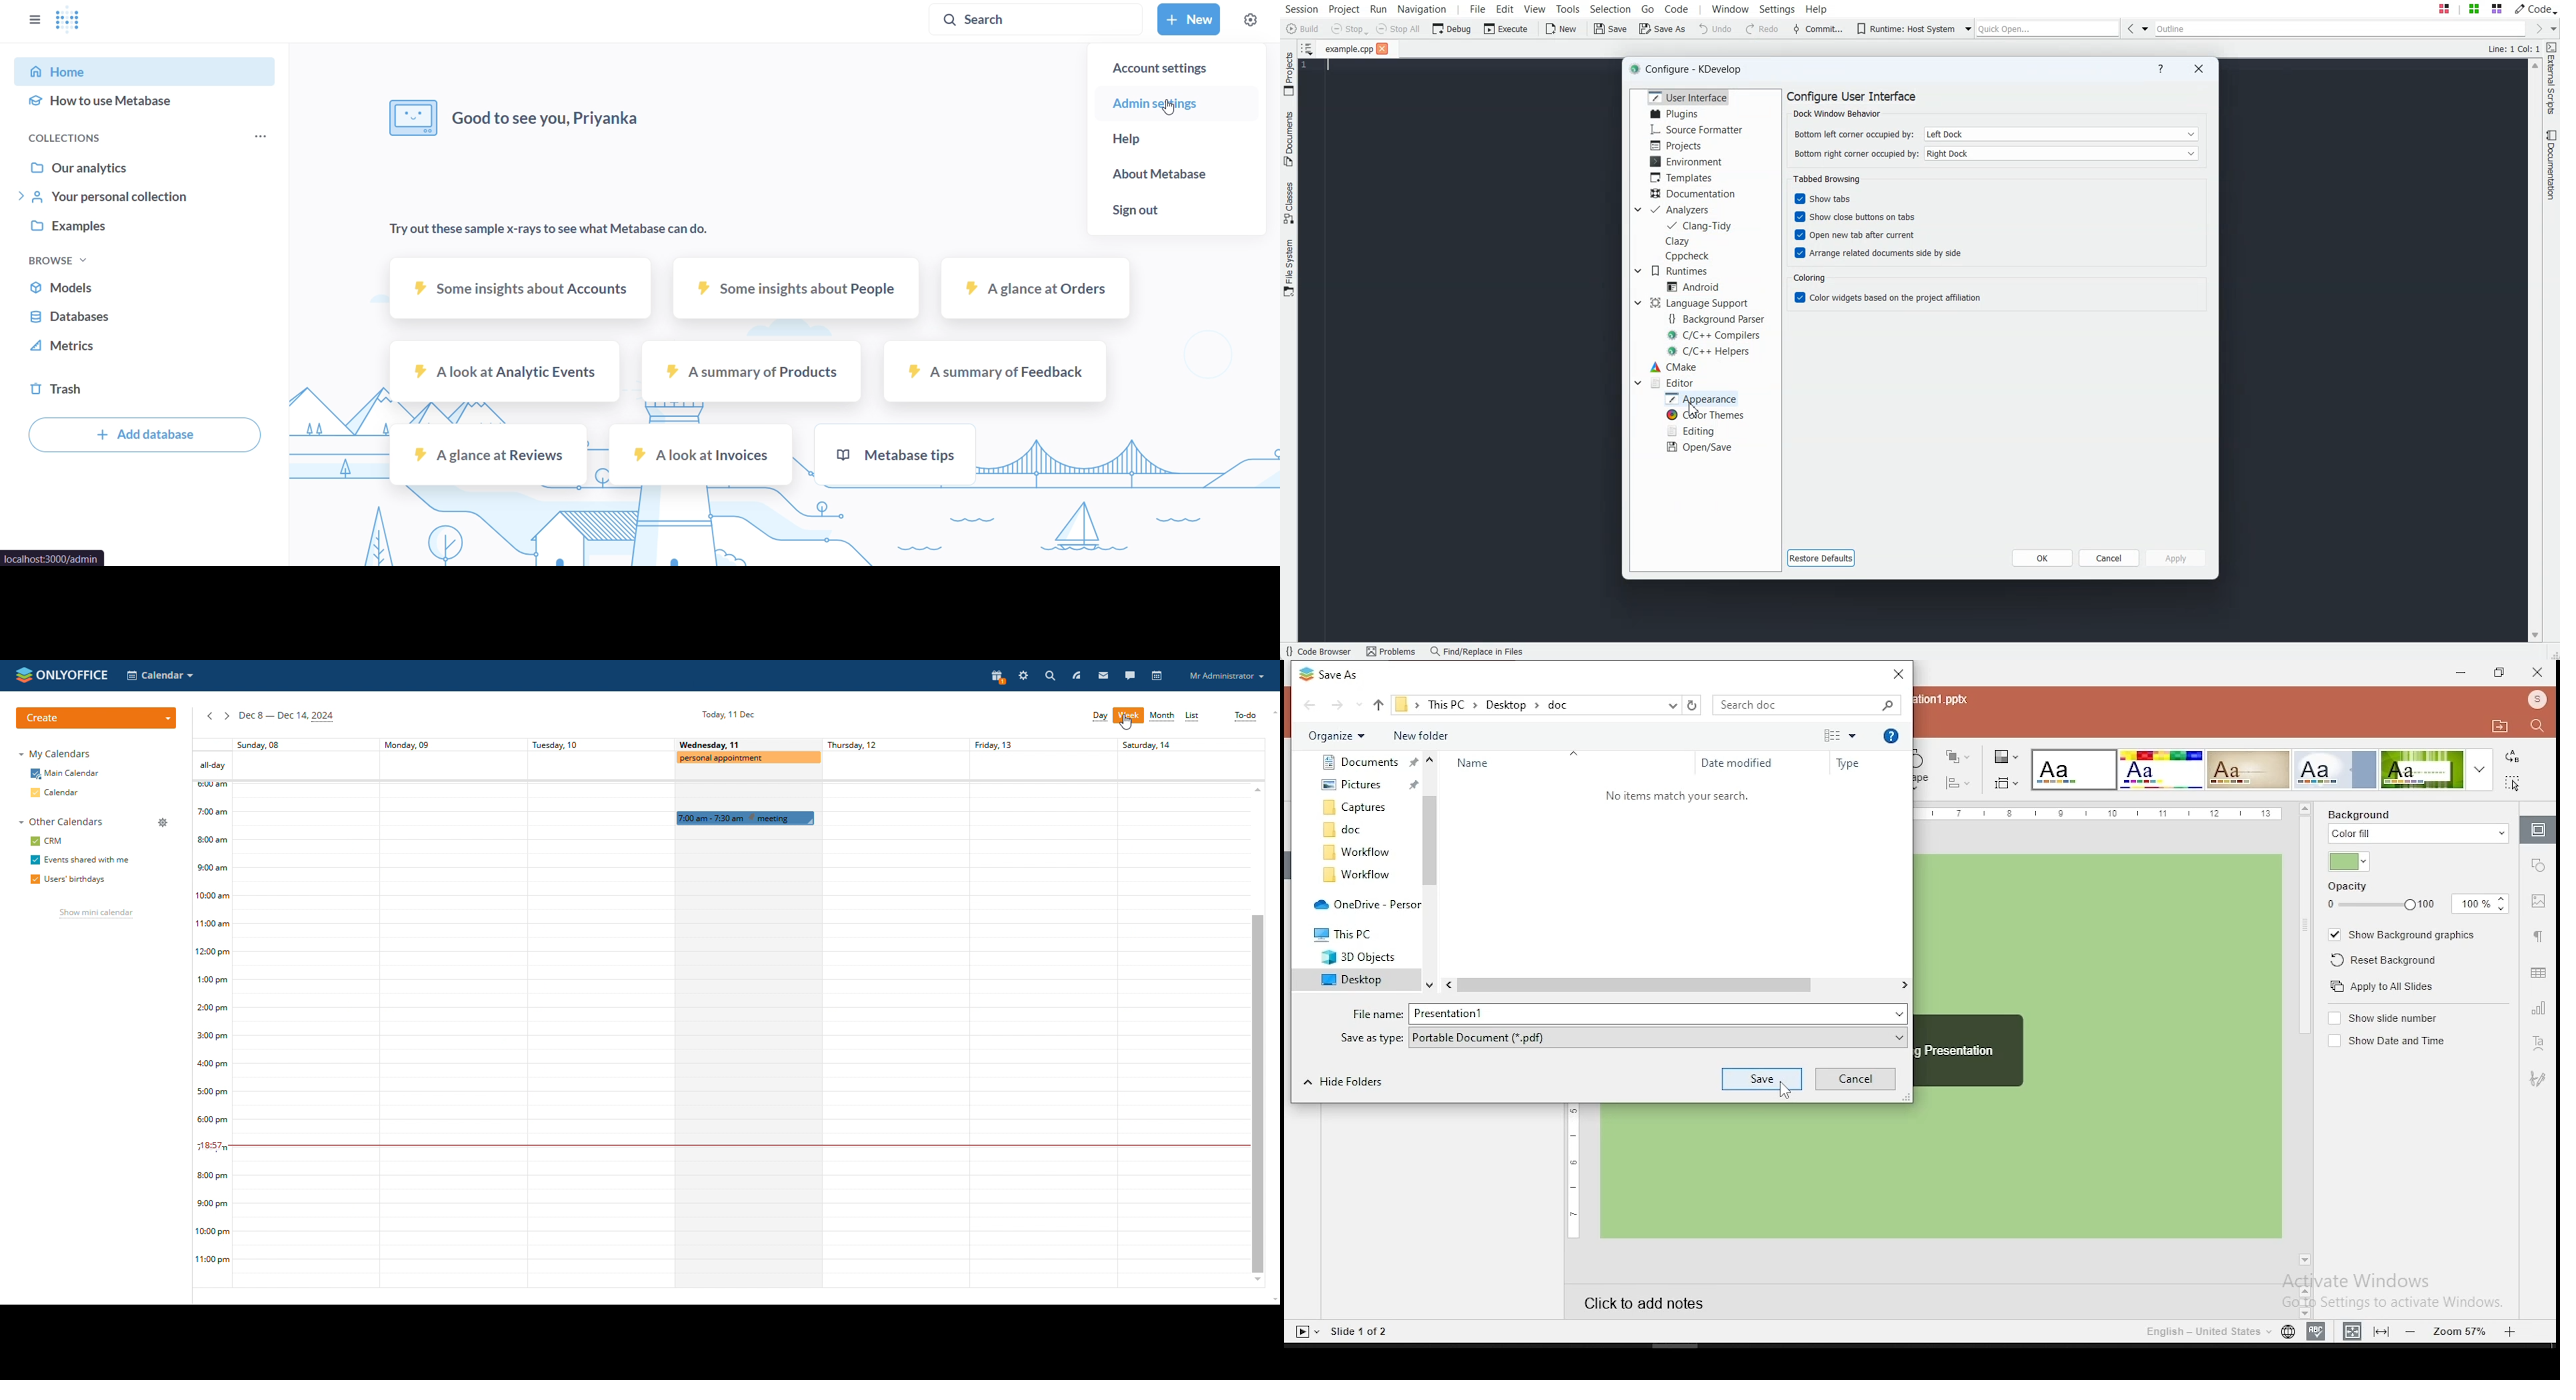  What do you see at coordinates (150, 101) in the screenshot?
I see `how to use metabase` at bounding box center [150, 101].